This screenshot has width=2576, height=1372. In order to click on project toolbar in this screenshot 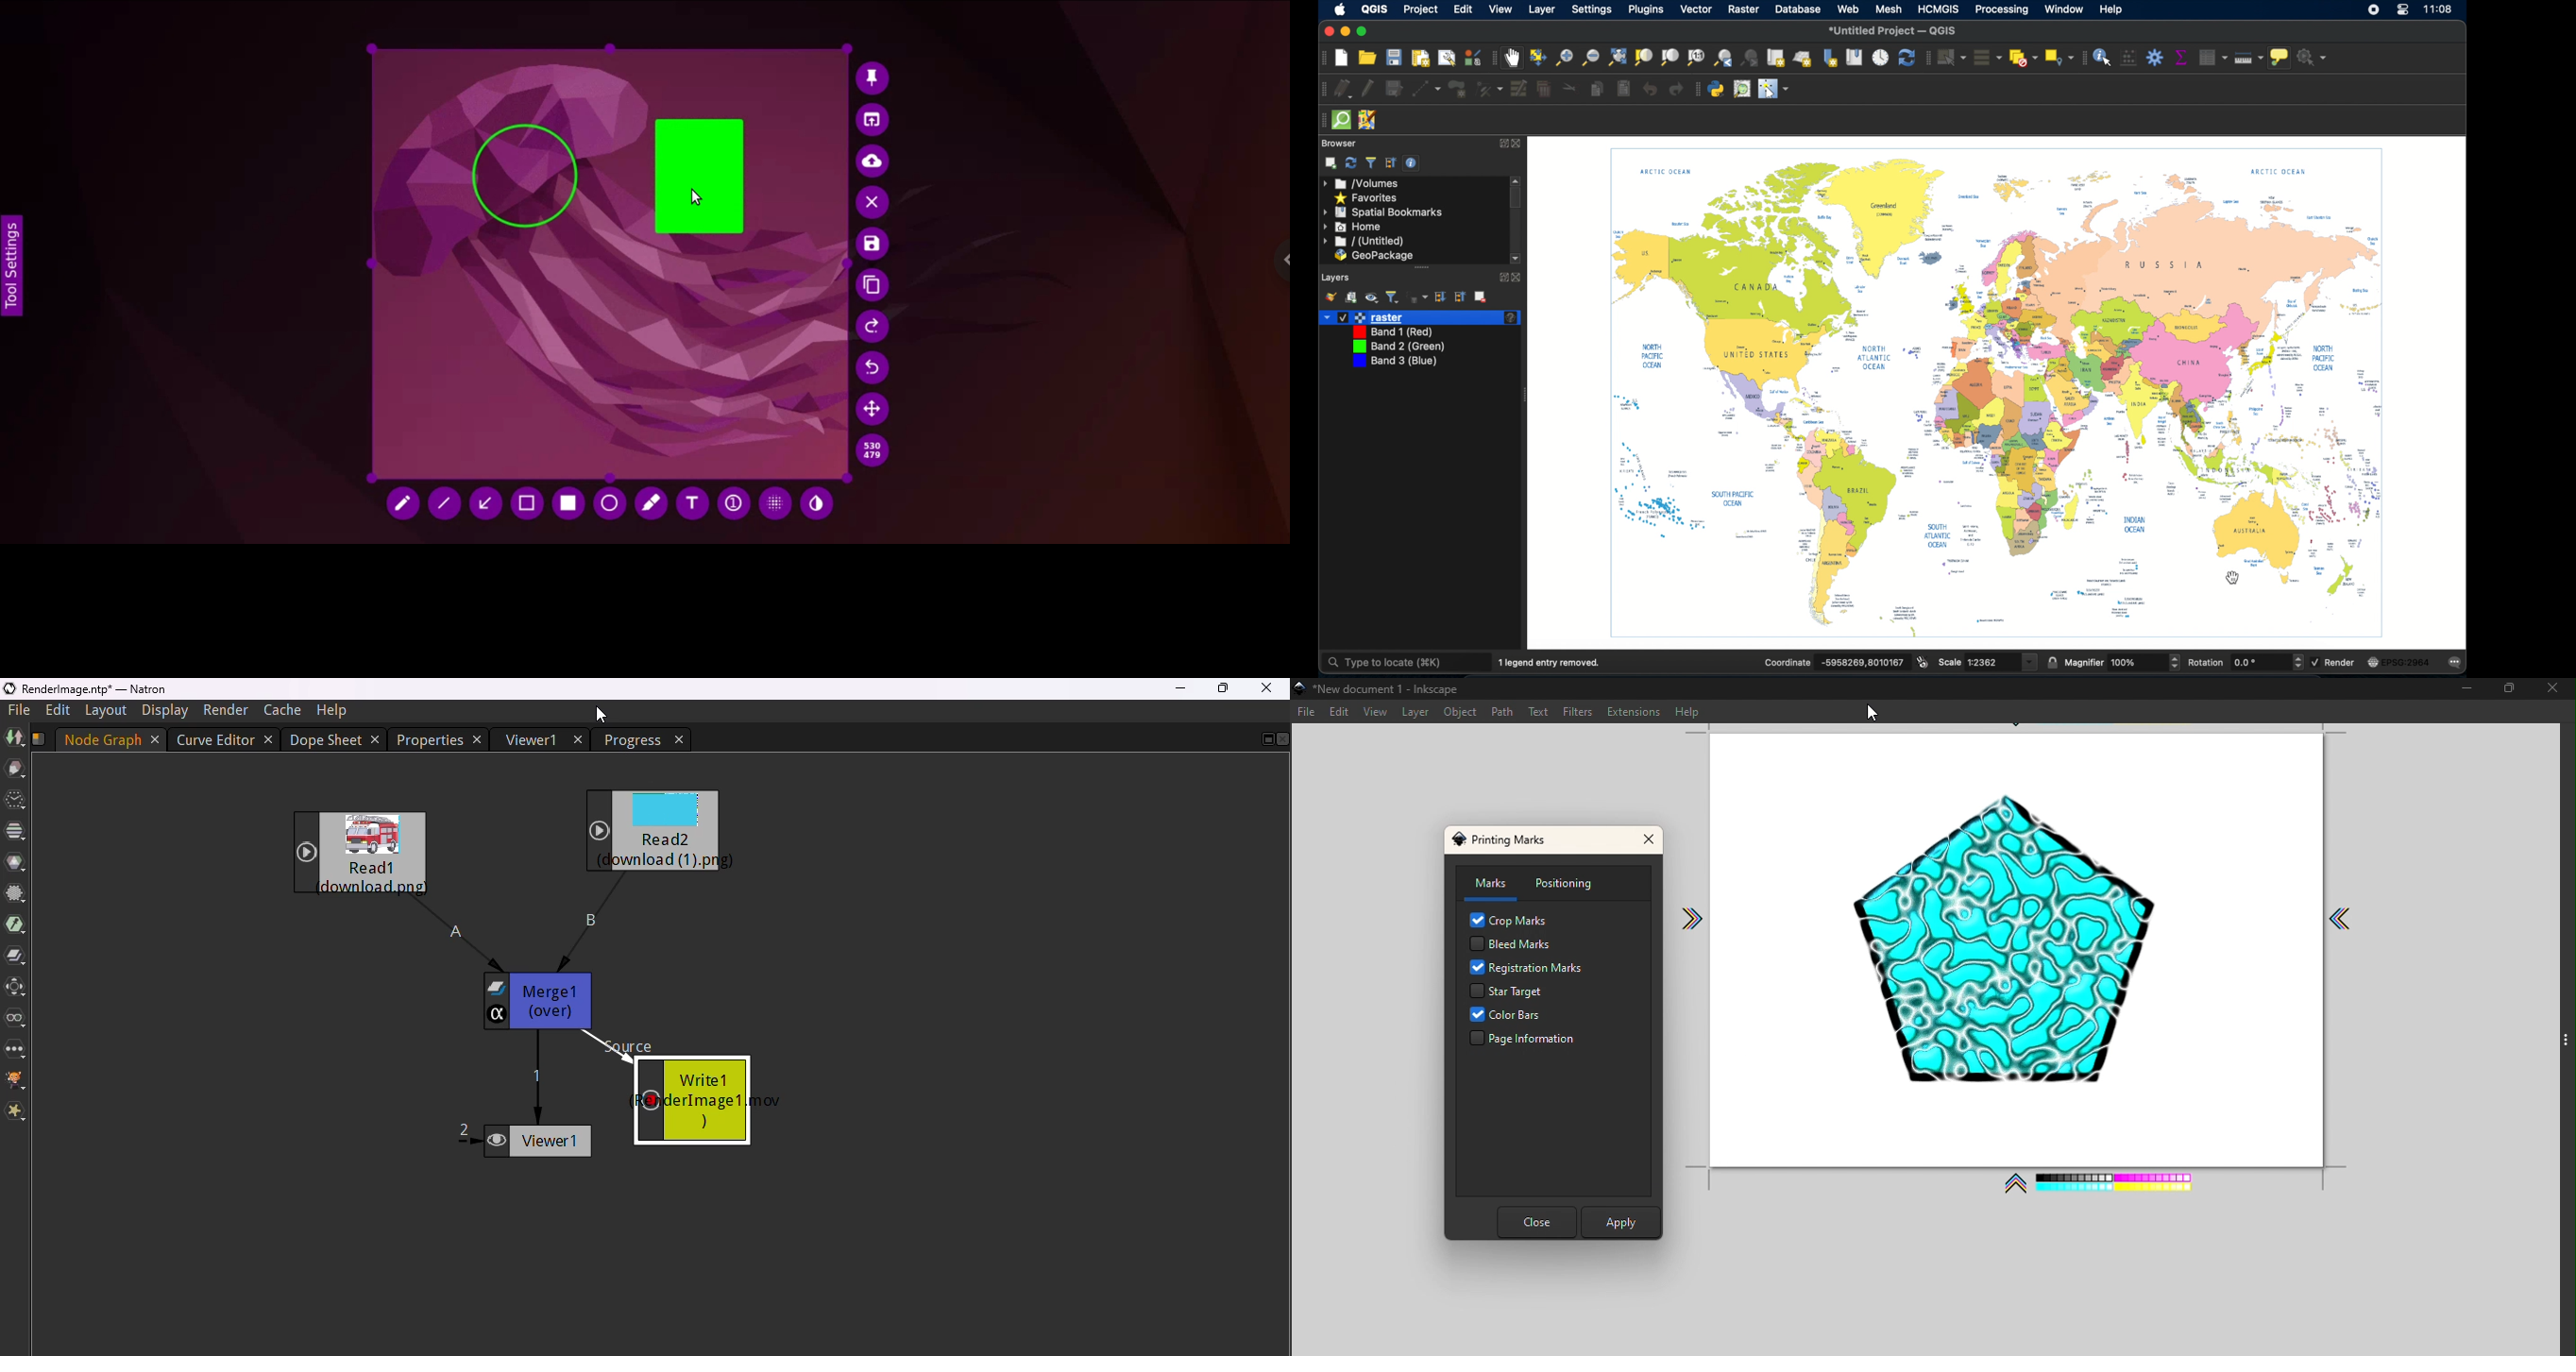, I will do `click(1321, 58)`.